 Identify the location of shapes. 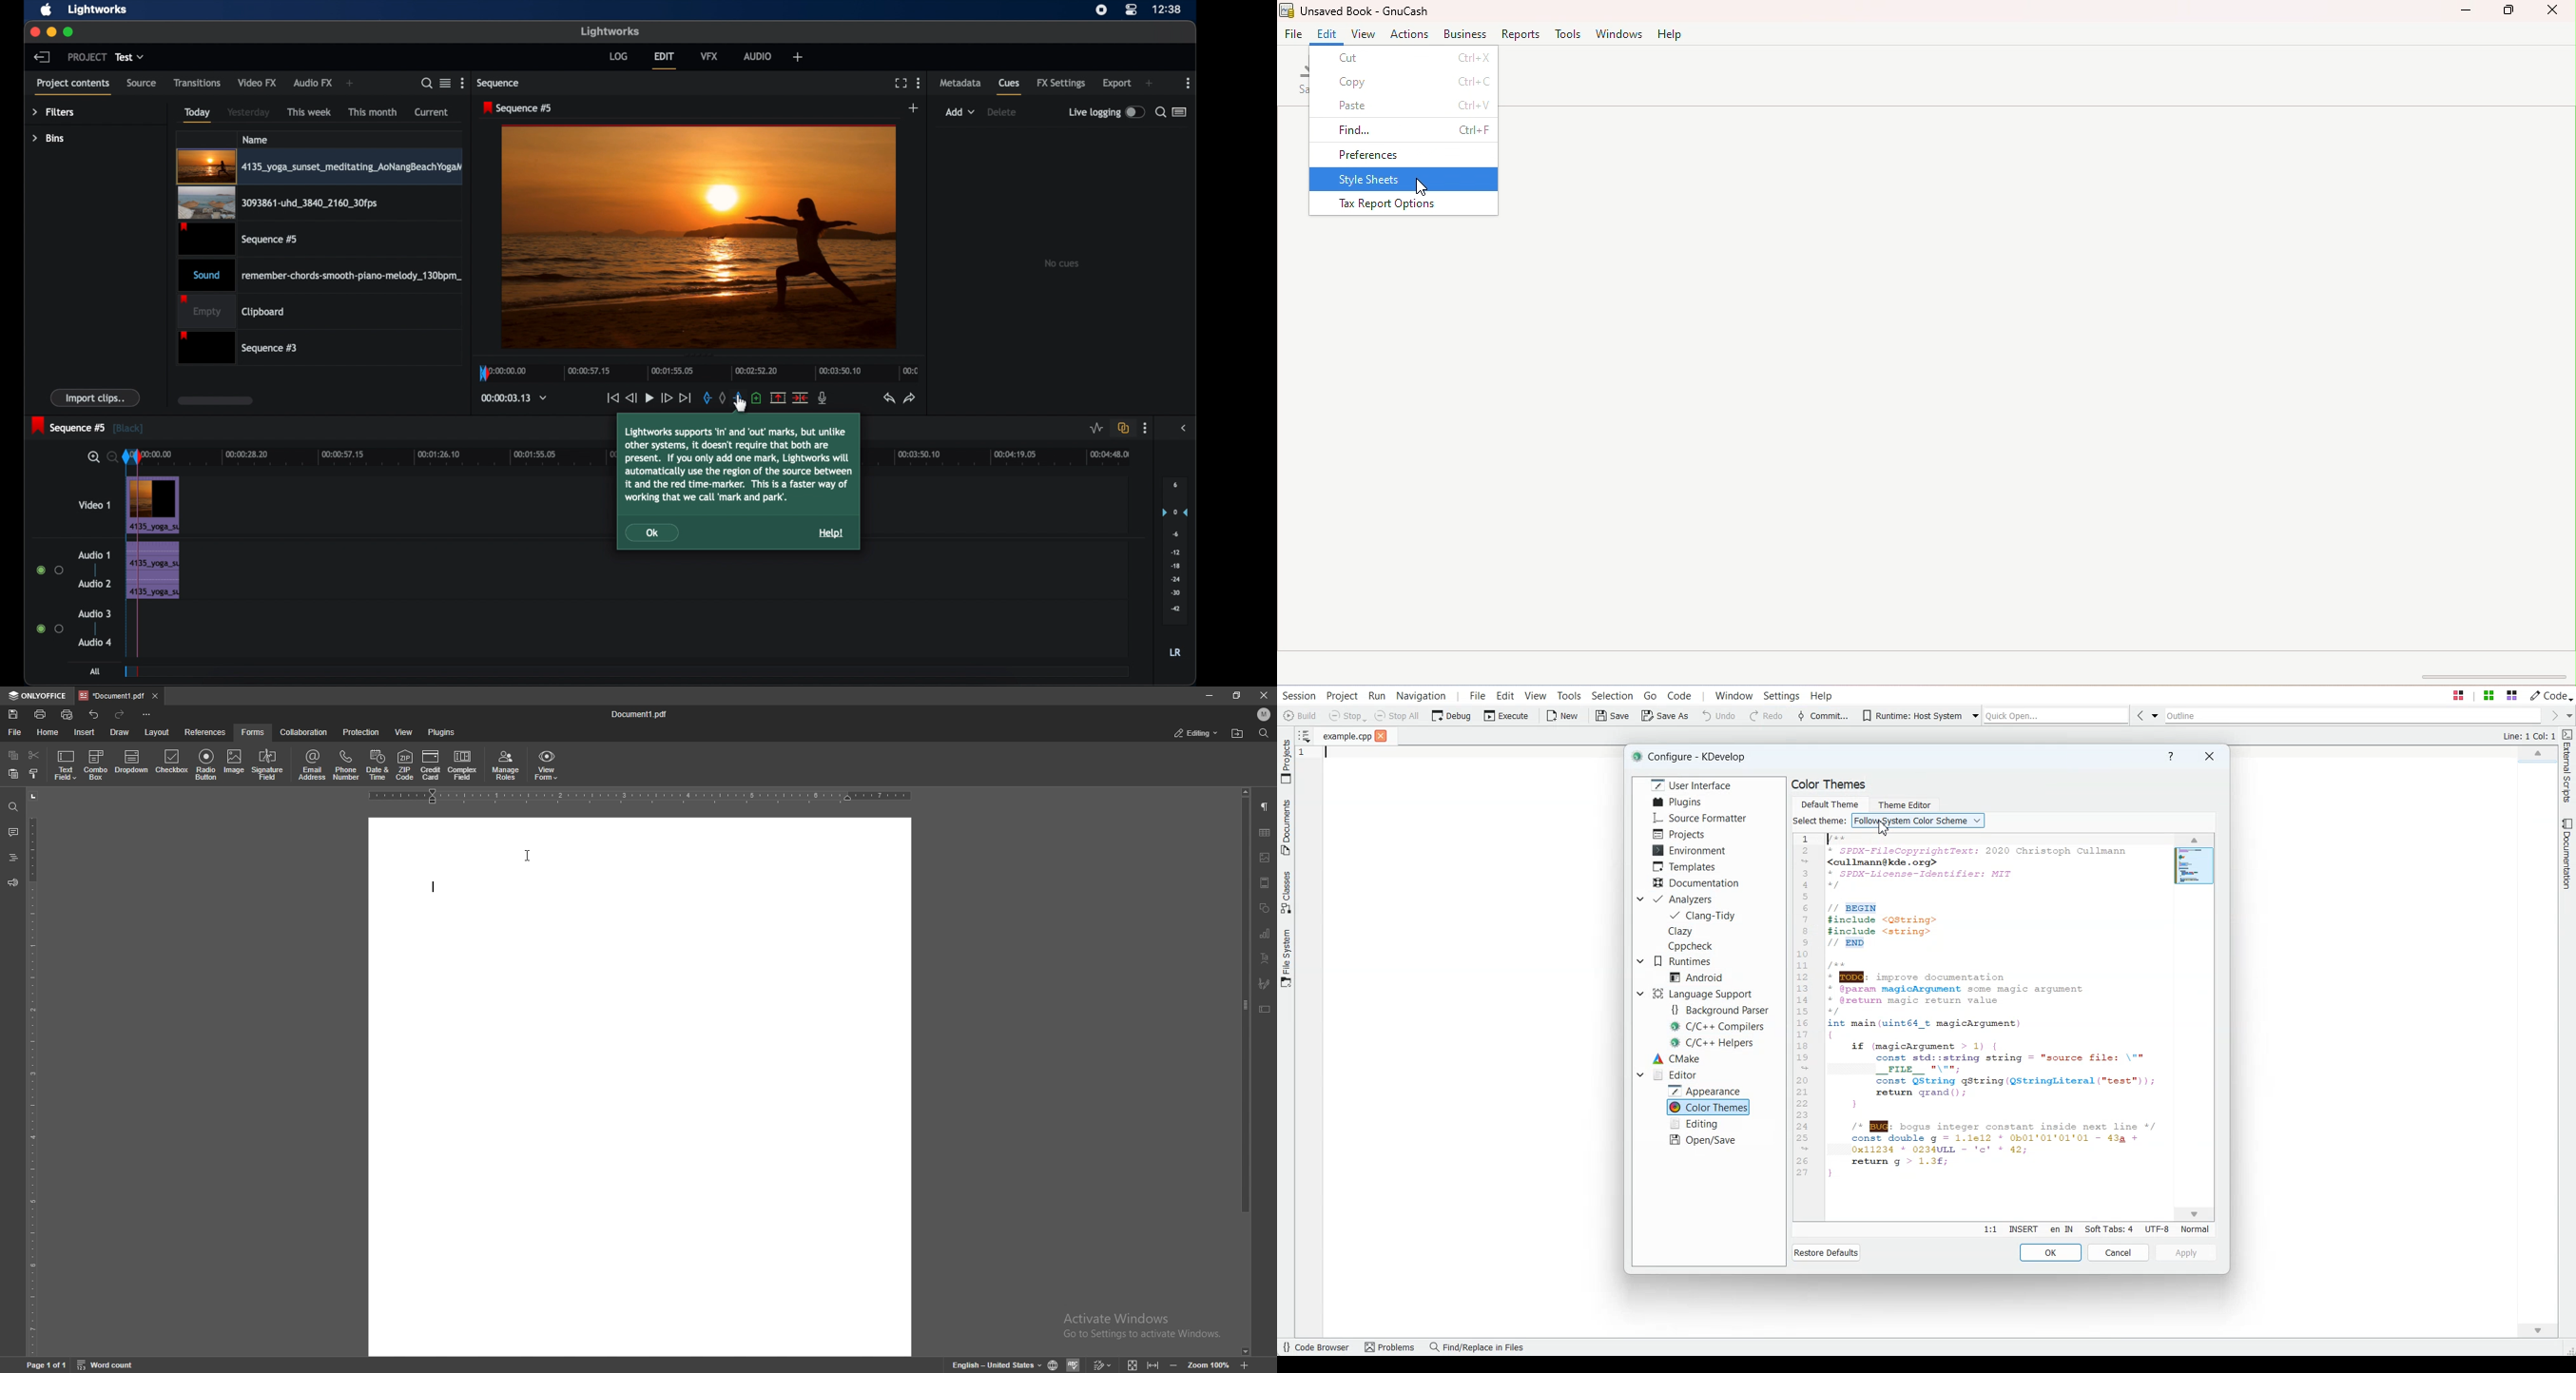
(1265, 907).